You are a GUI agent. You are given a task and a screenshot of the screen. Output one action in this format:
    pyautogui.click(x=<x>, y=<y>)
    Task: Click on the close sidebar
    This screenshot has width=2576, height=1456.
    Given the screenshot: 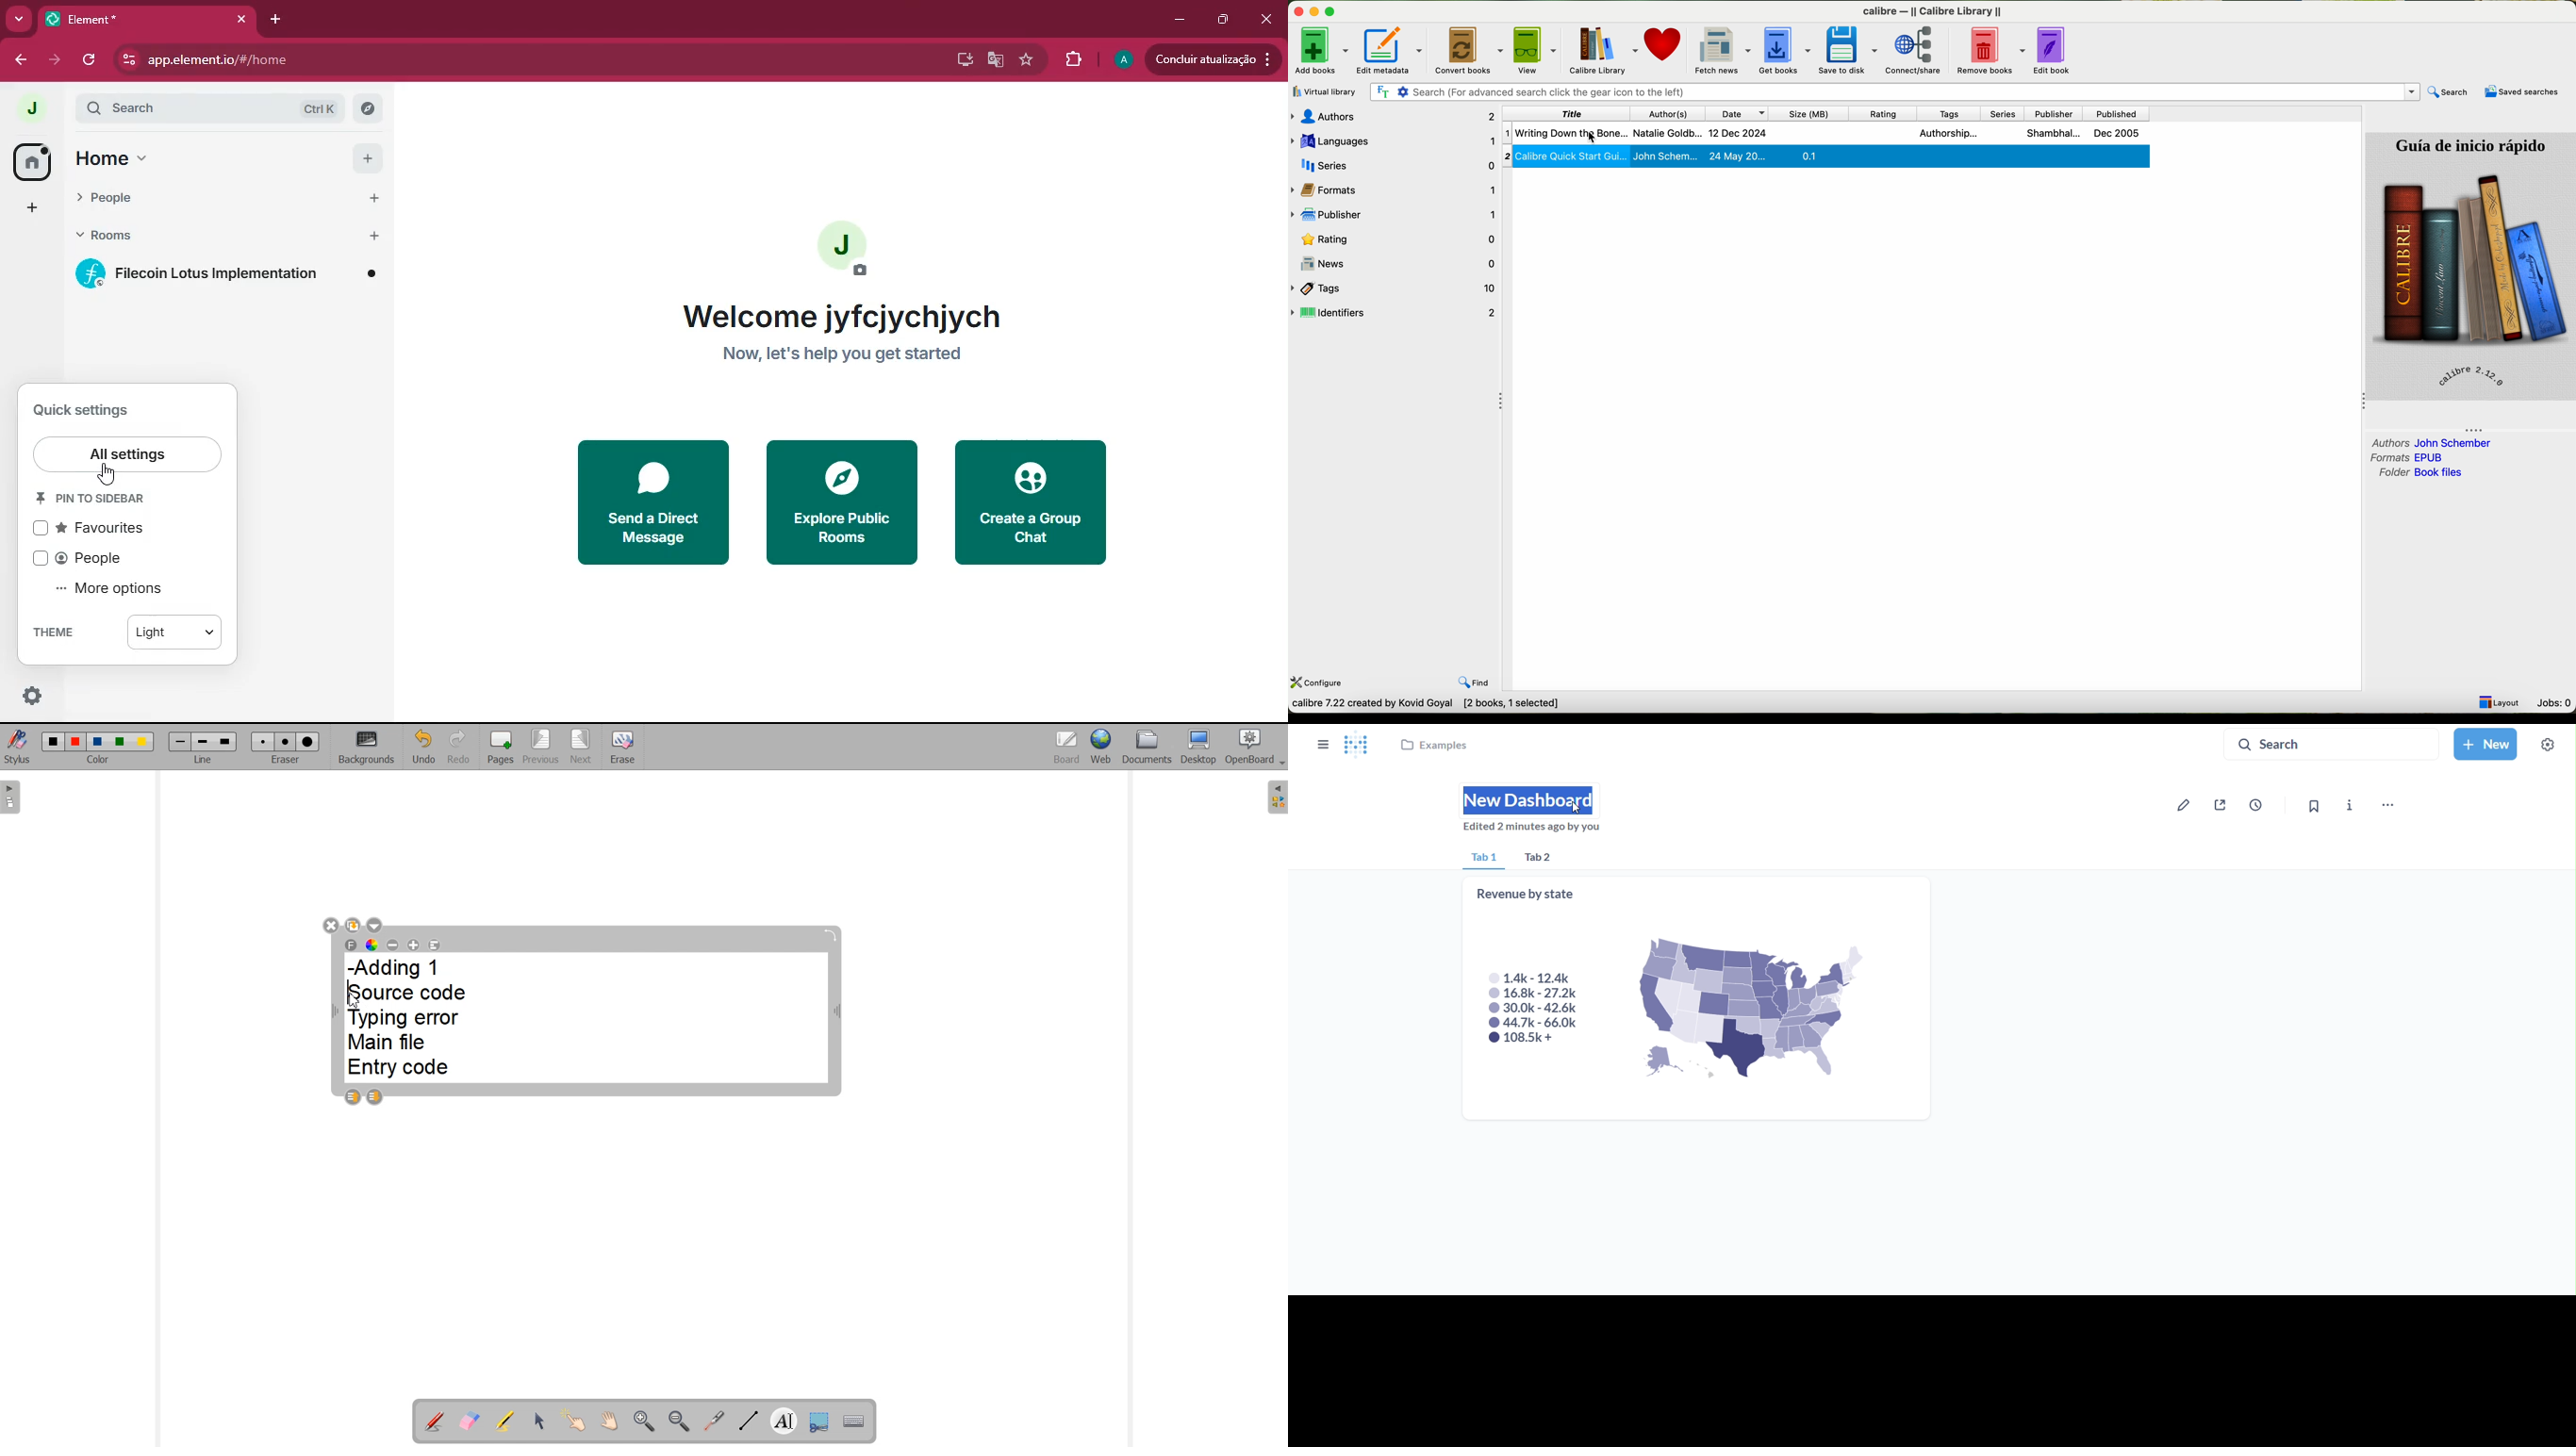 What is the action you would take?
    pyautogui.click(x=1322, y=744)
    